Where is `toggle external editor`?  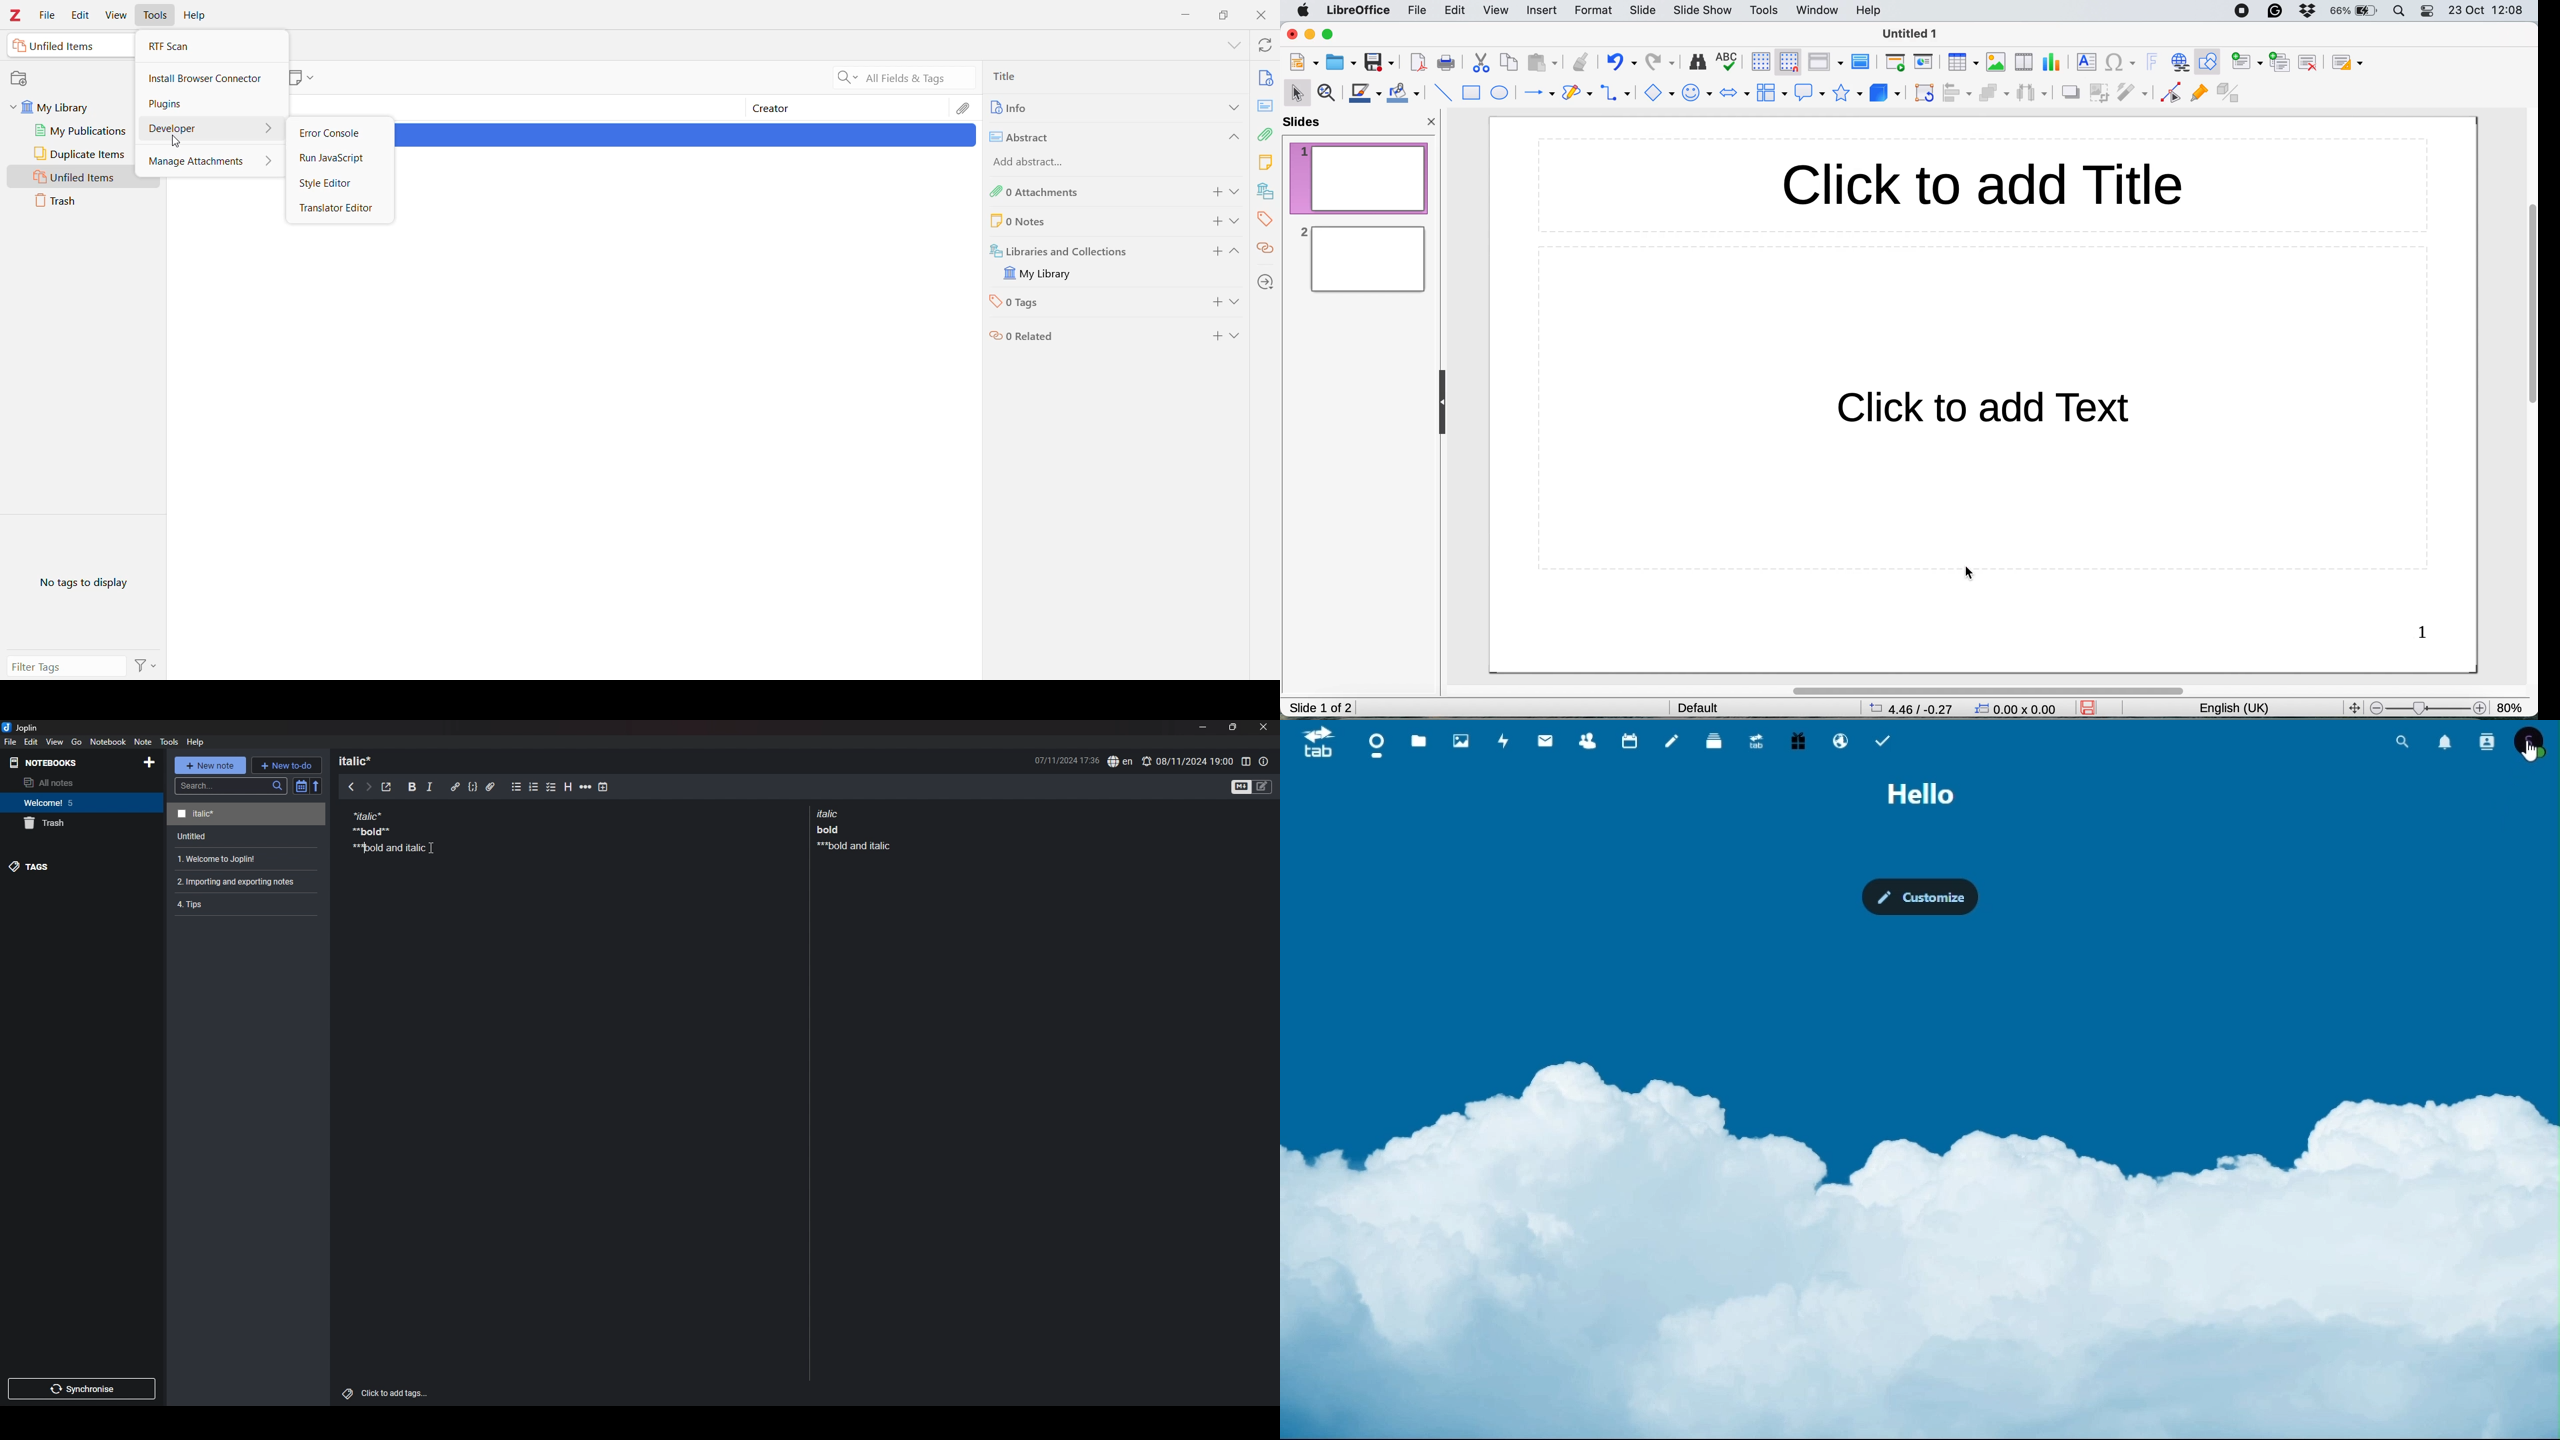
toggle external editor is located at coordinates (387, 787).